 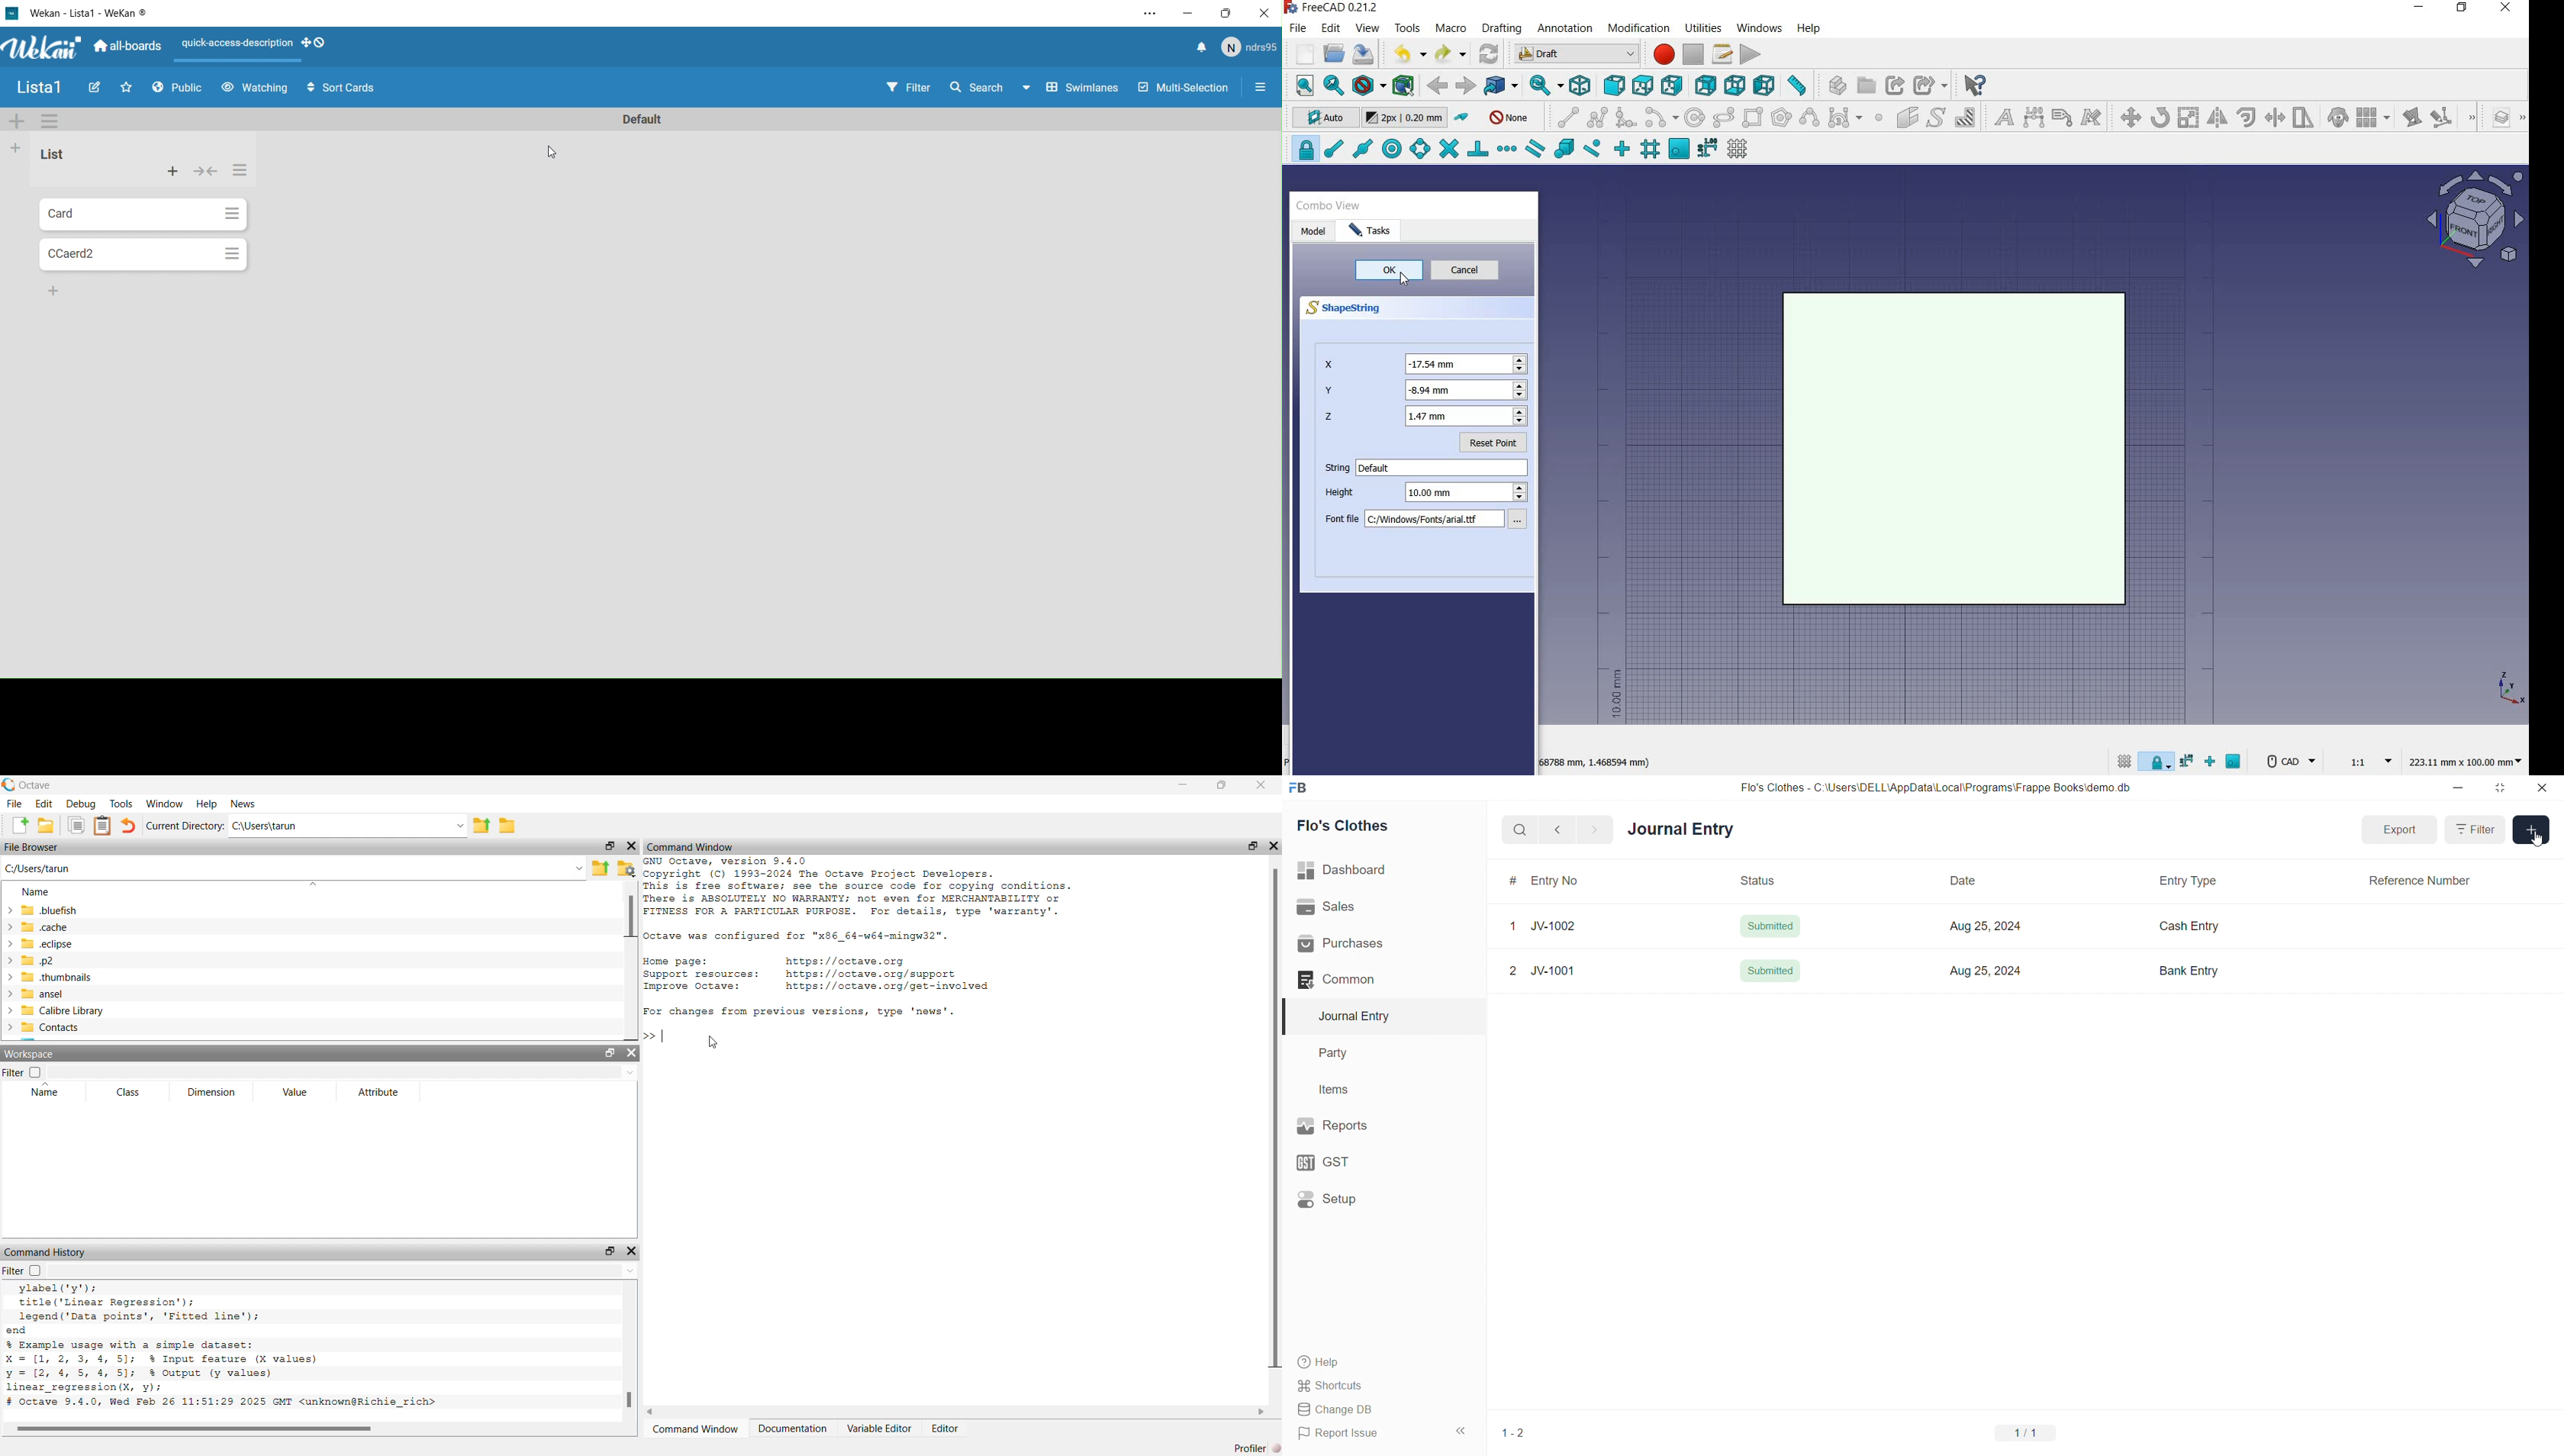 What do you see at coordinates (2420, 9) in the screenshot?
I see `minimize` at bounding box center [2420, 9].